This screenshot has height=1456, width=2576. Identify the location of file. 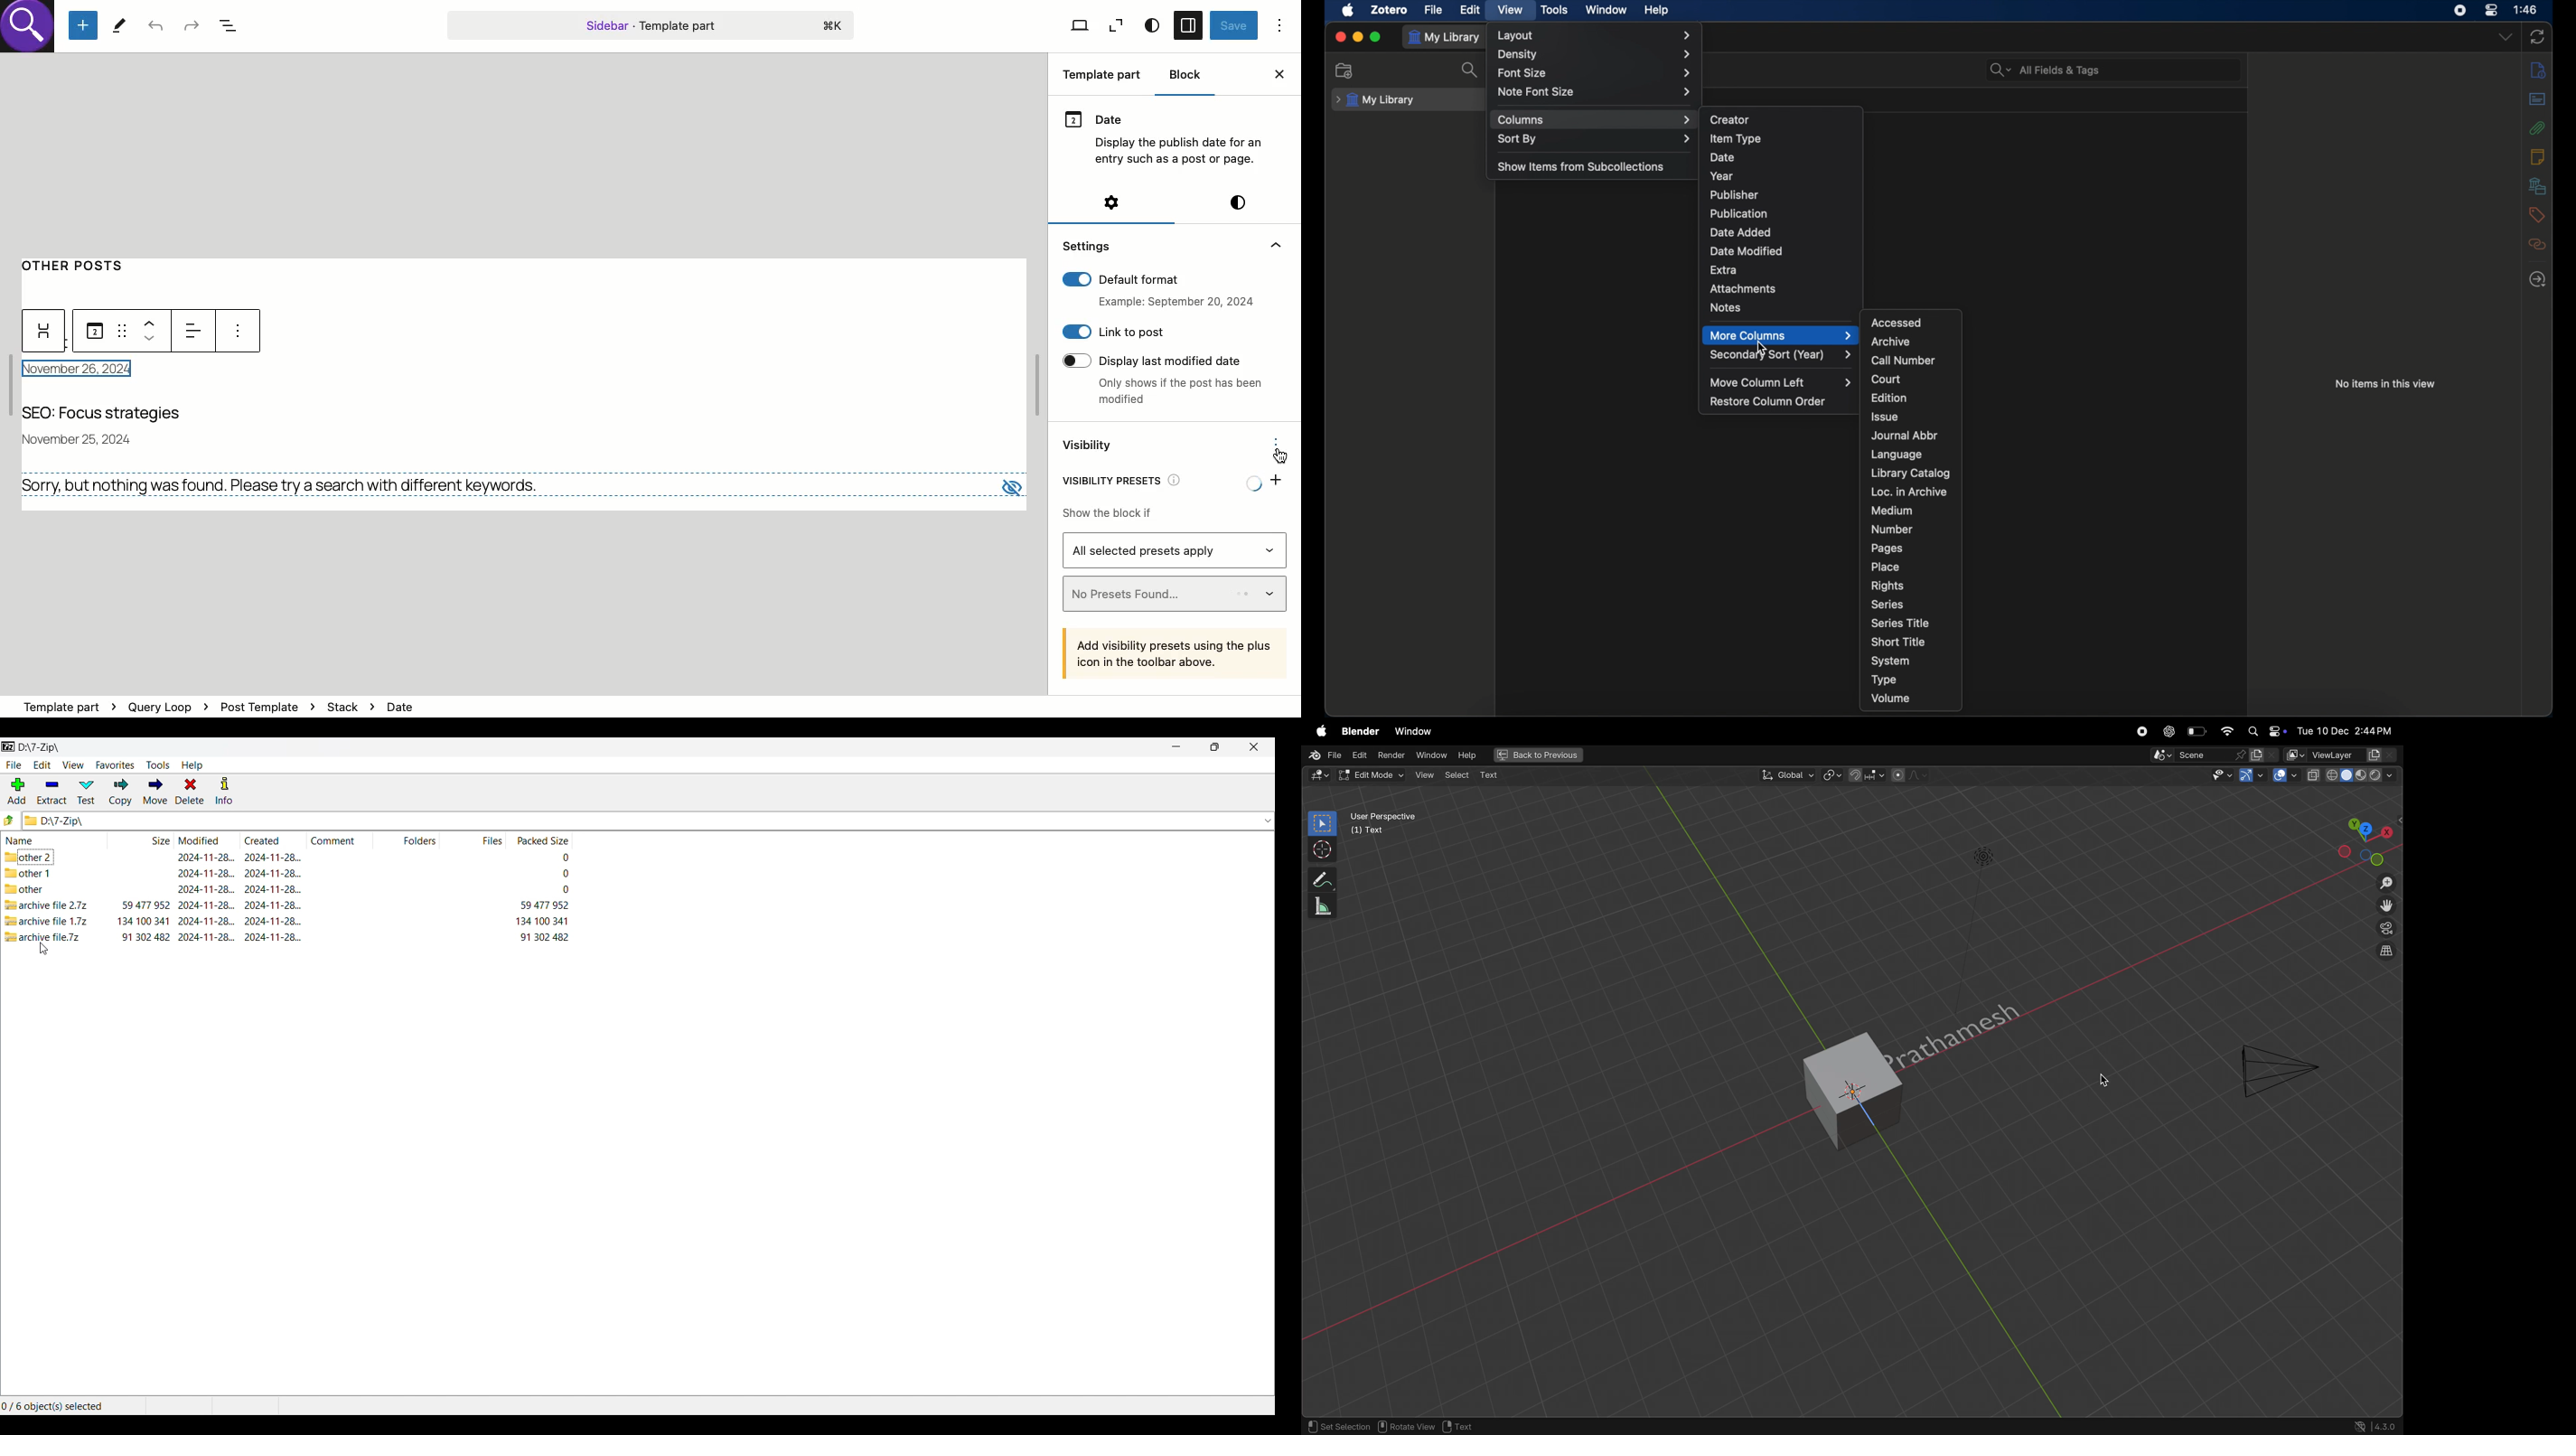
(1433, 9).